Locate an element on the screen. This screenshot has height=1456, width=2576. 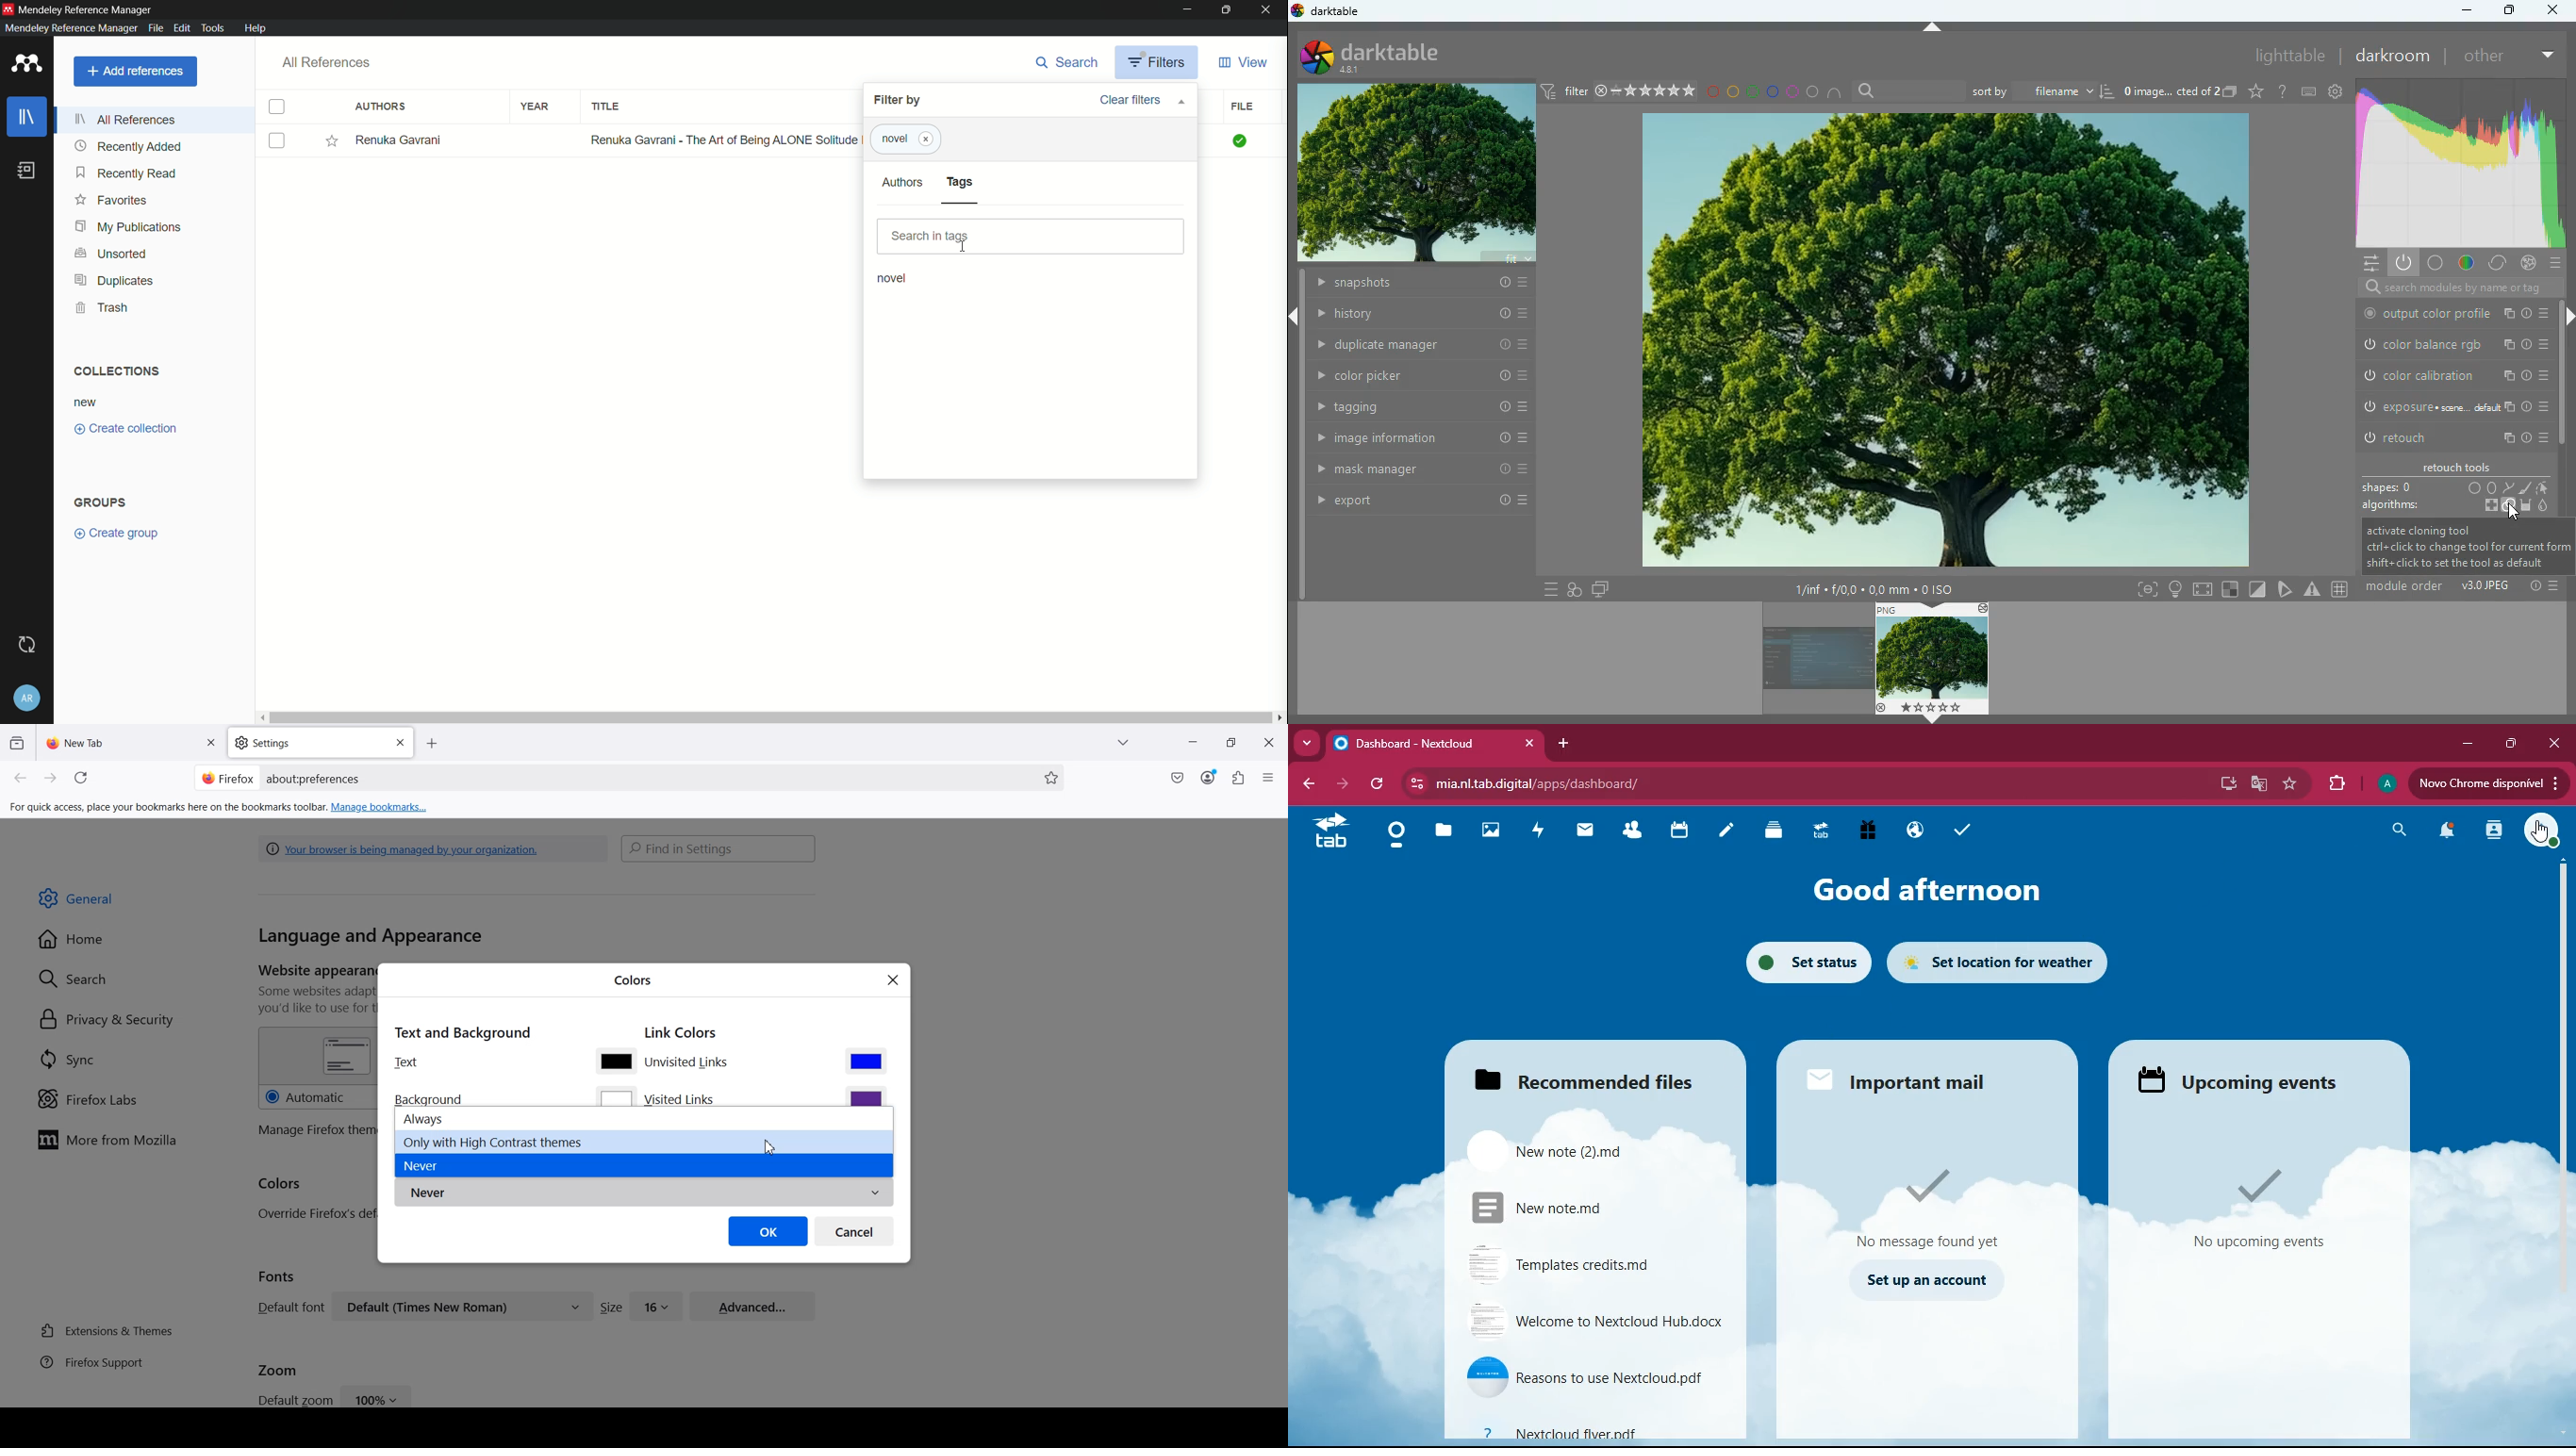
extensions is located at coordinates (2335, 784).